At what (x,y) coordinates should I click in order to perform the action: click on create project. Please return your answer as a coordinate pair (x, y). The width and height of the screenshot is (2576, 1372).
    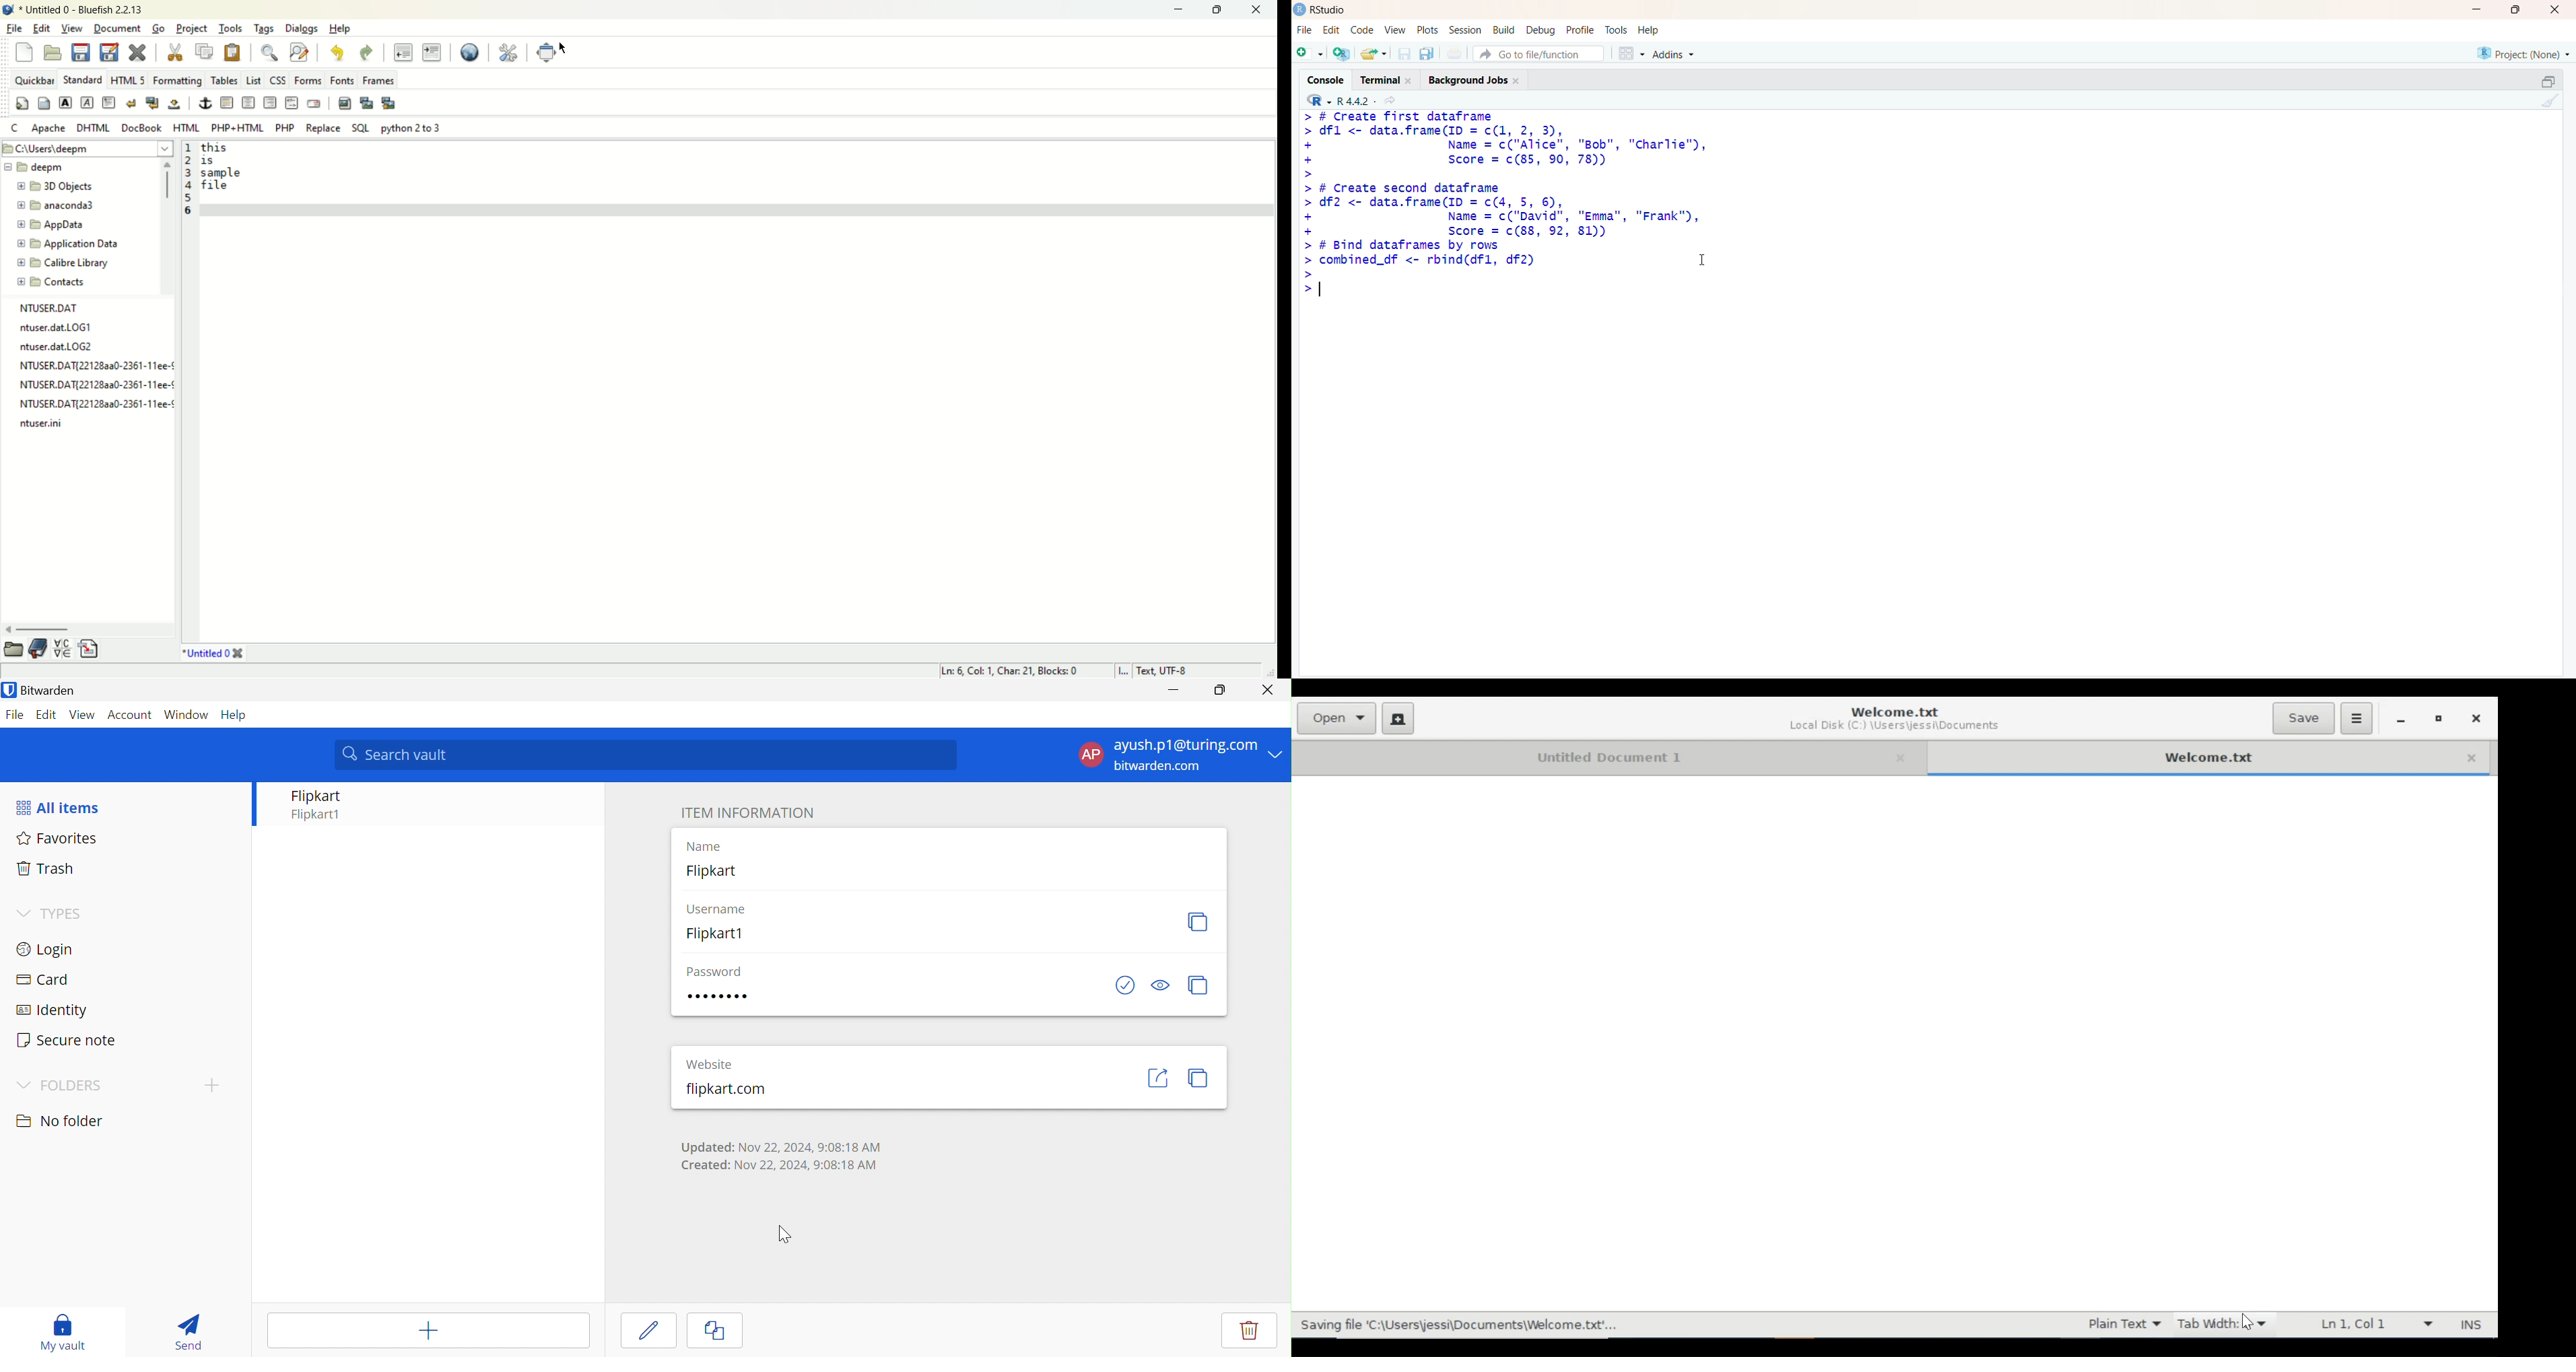
    Looking at the image, I should click on (1342, 53).